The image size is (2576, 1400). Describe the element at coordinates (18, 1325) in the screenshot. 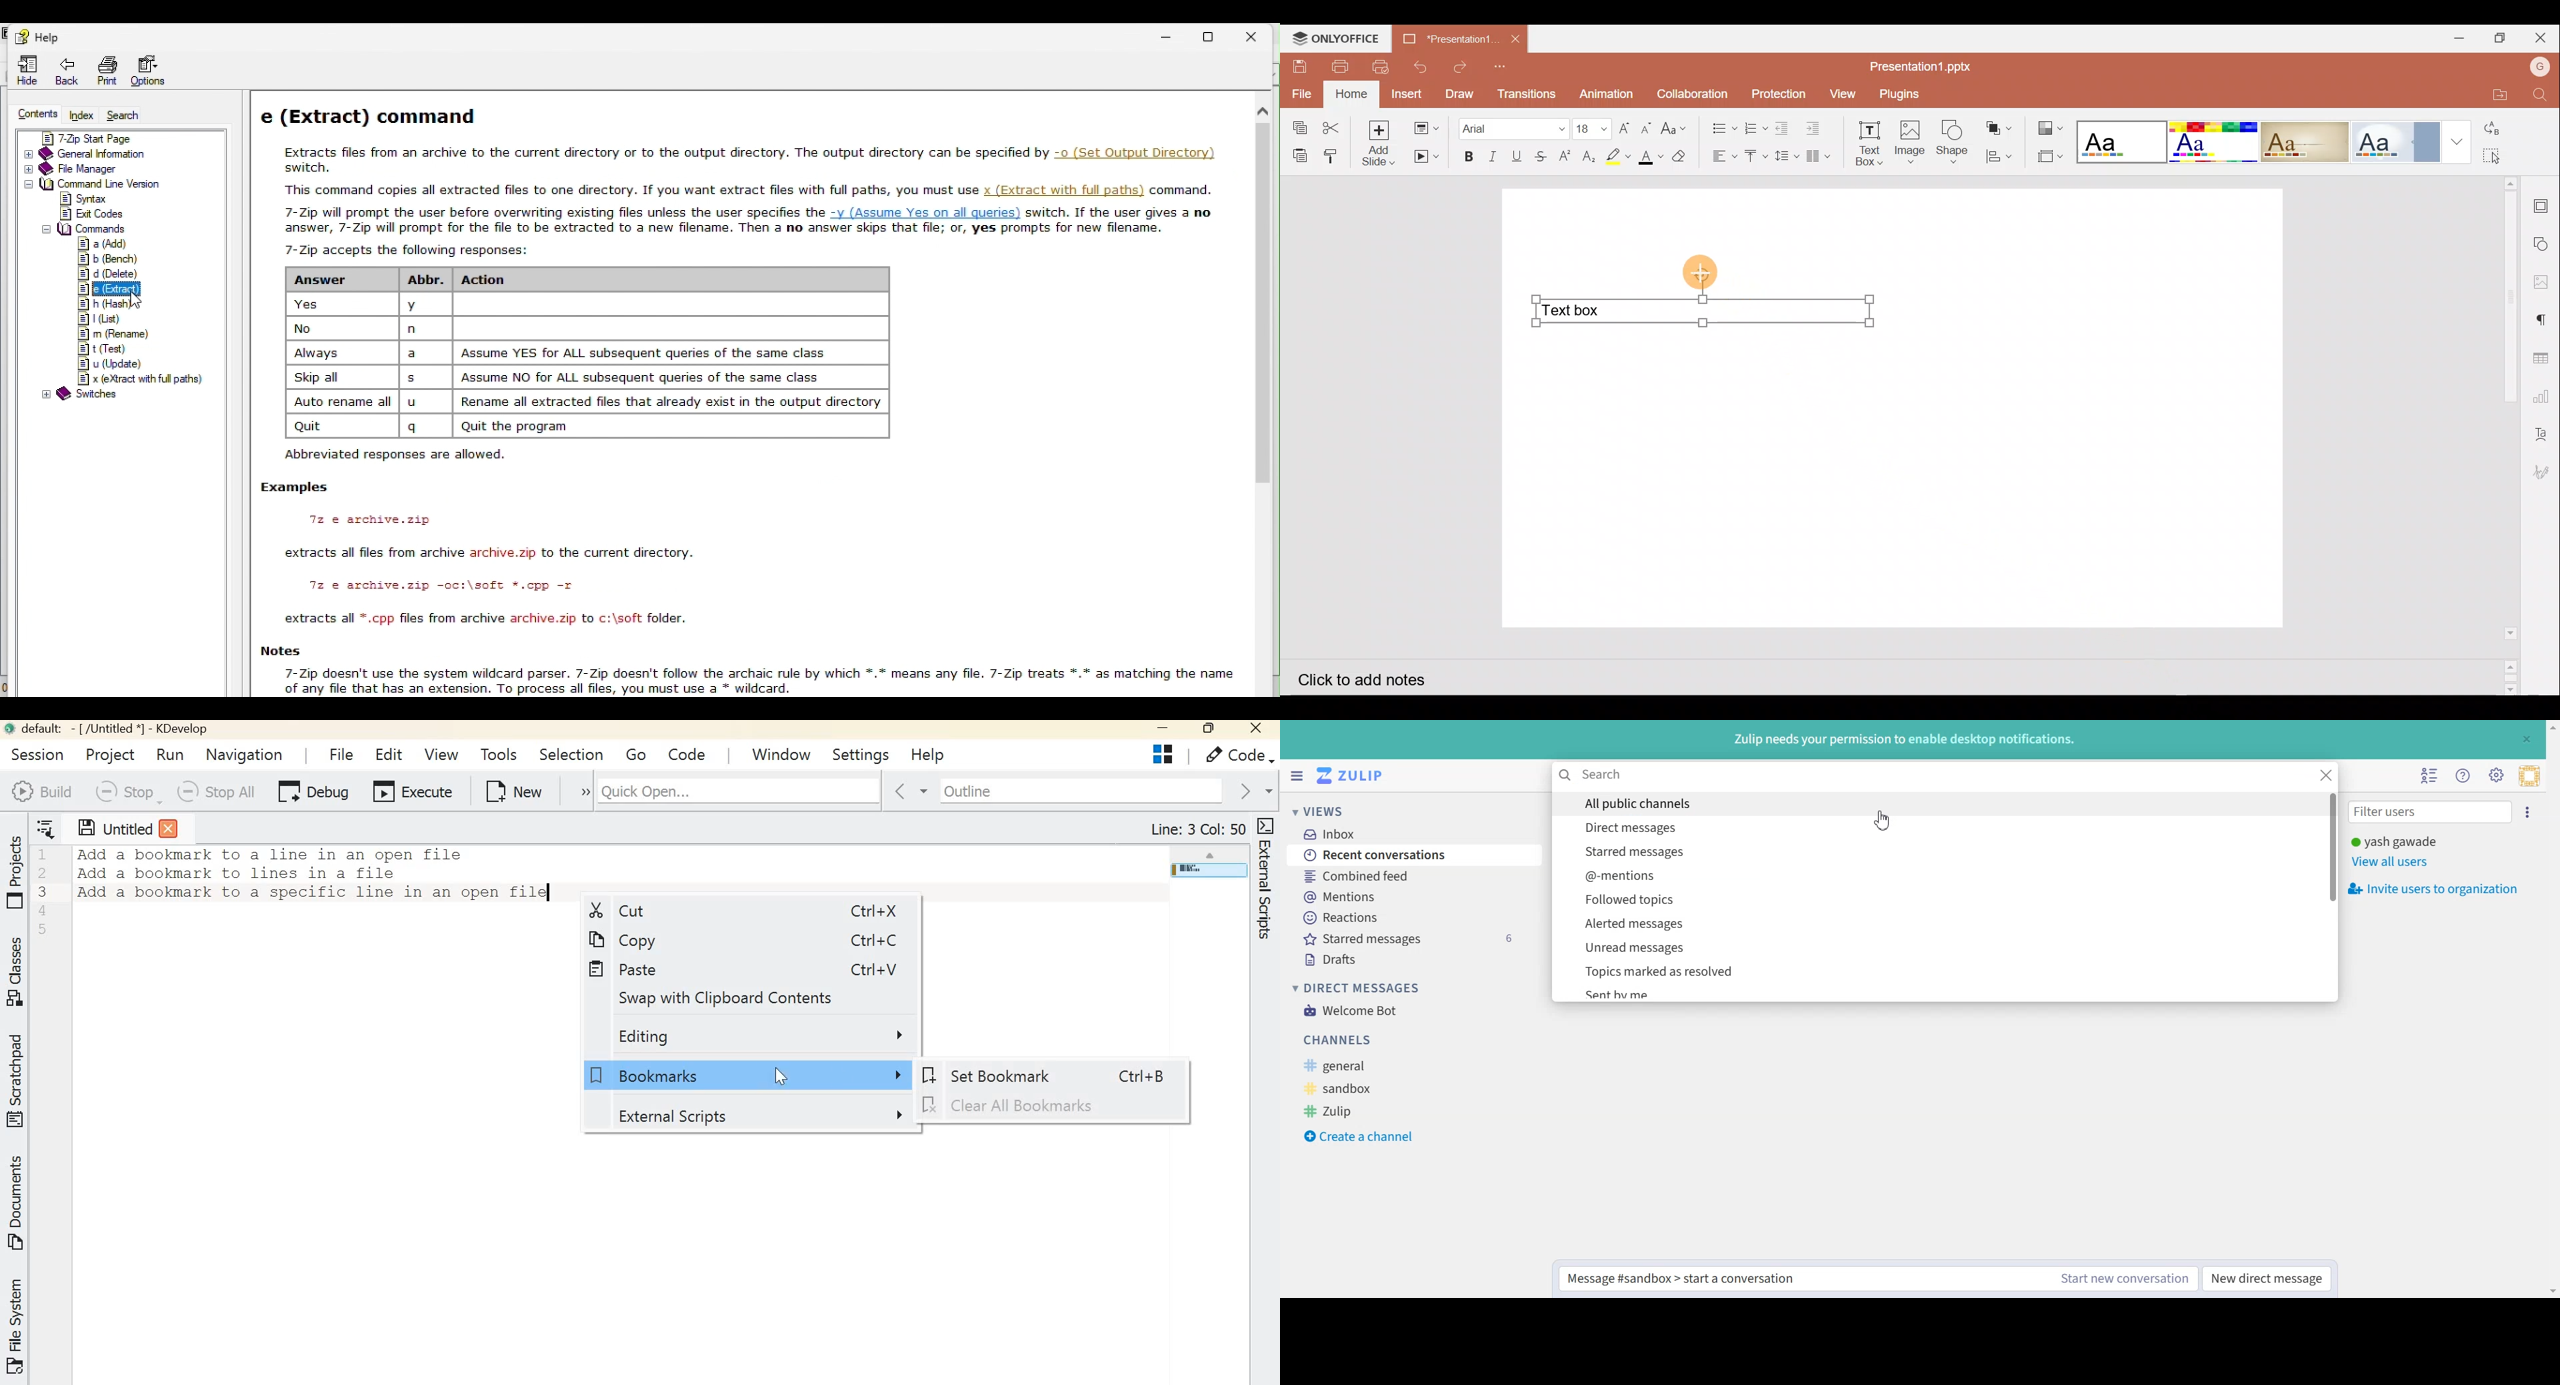

I see `File system` at that location.